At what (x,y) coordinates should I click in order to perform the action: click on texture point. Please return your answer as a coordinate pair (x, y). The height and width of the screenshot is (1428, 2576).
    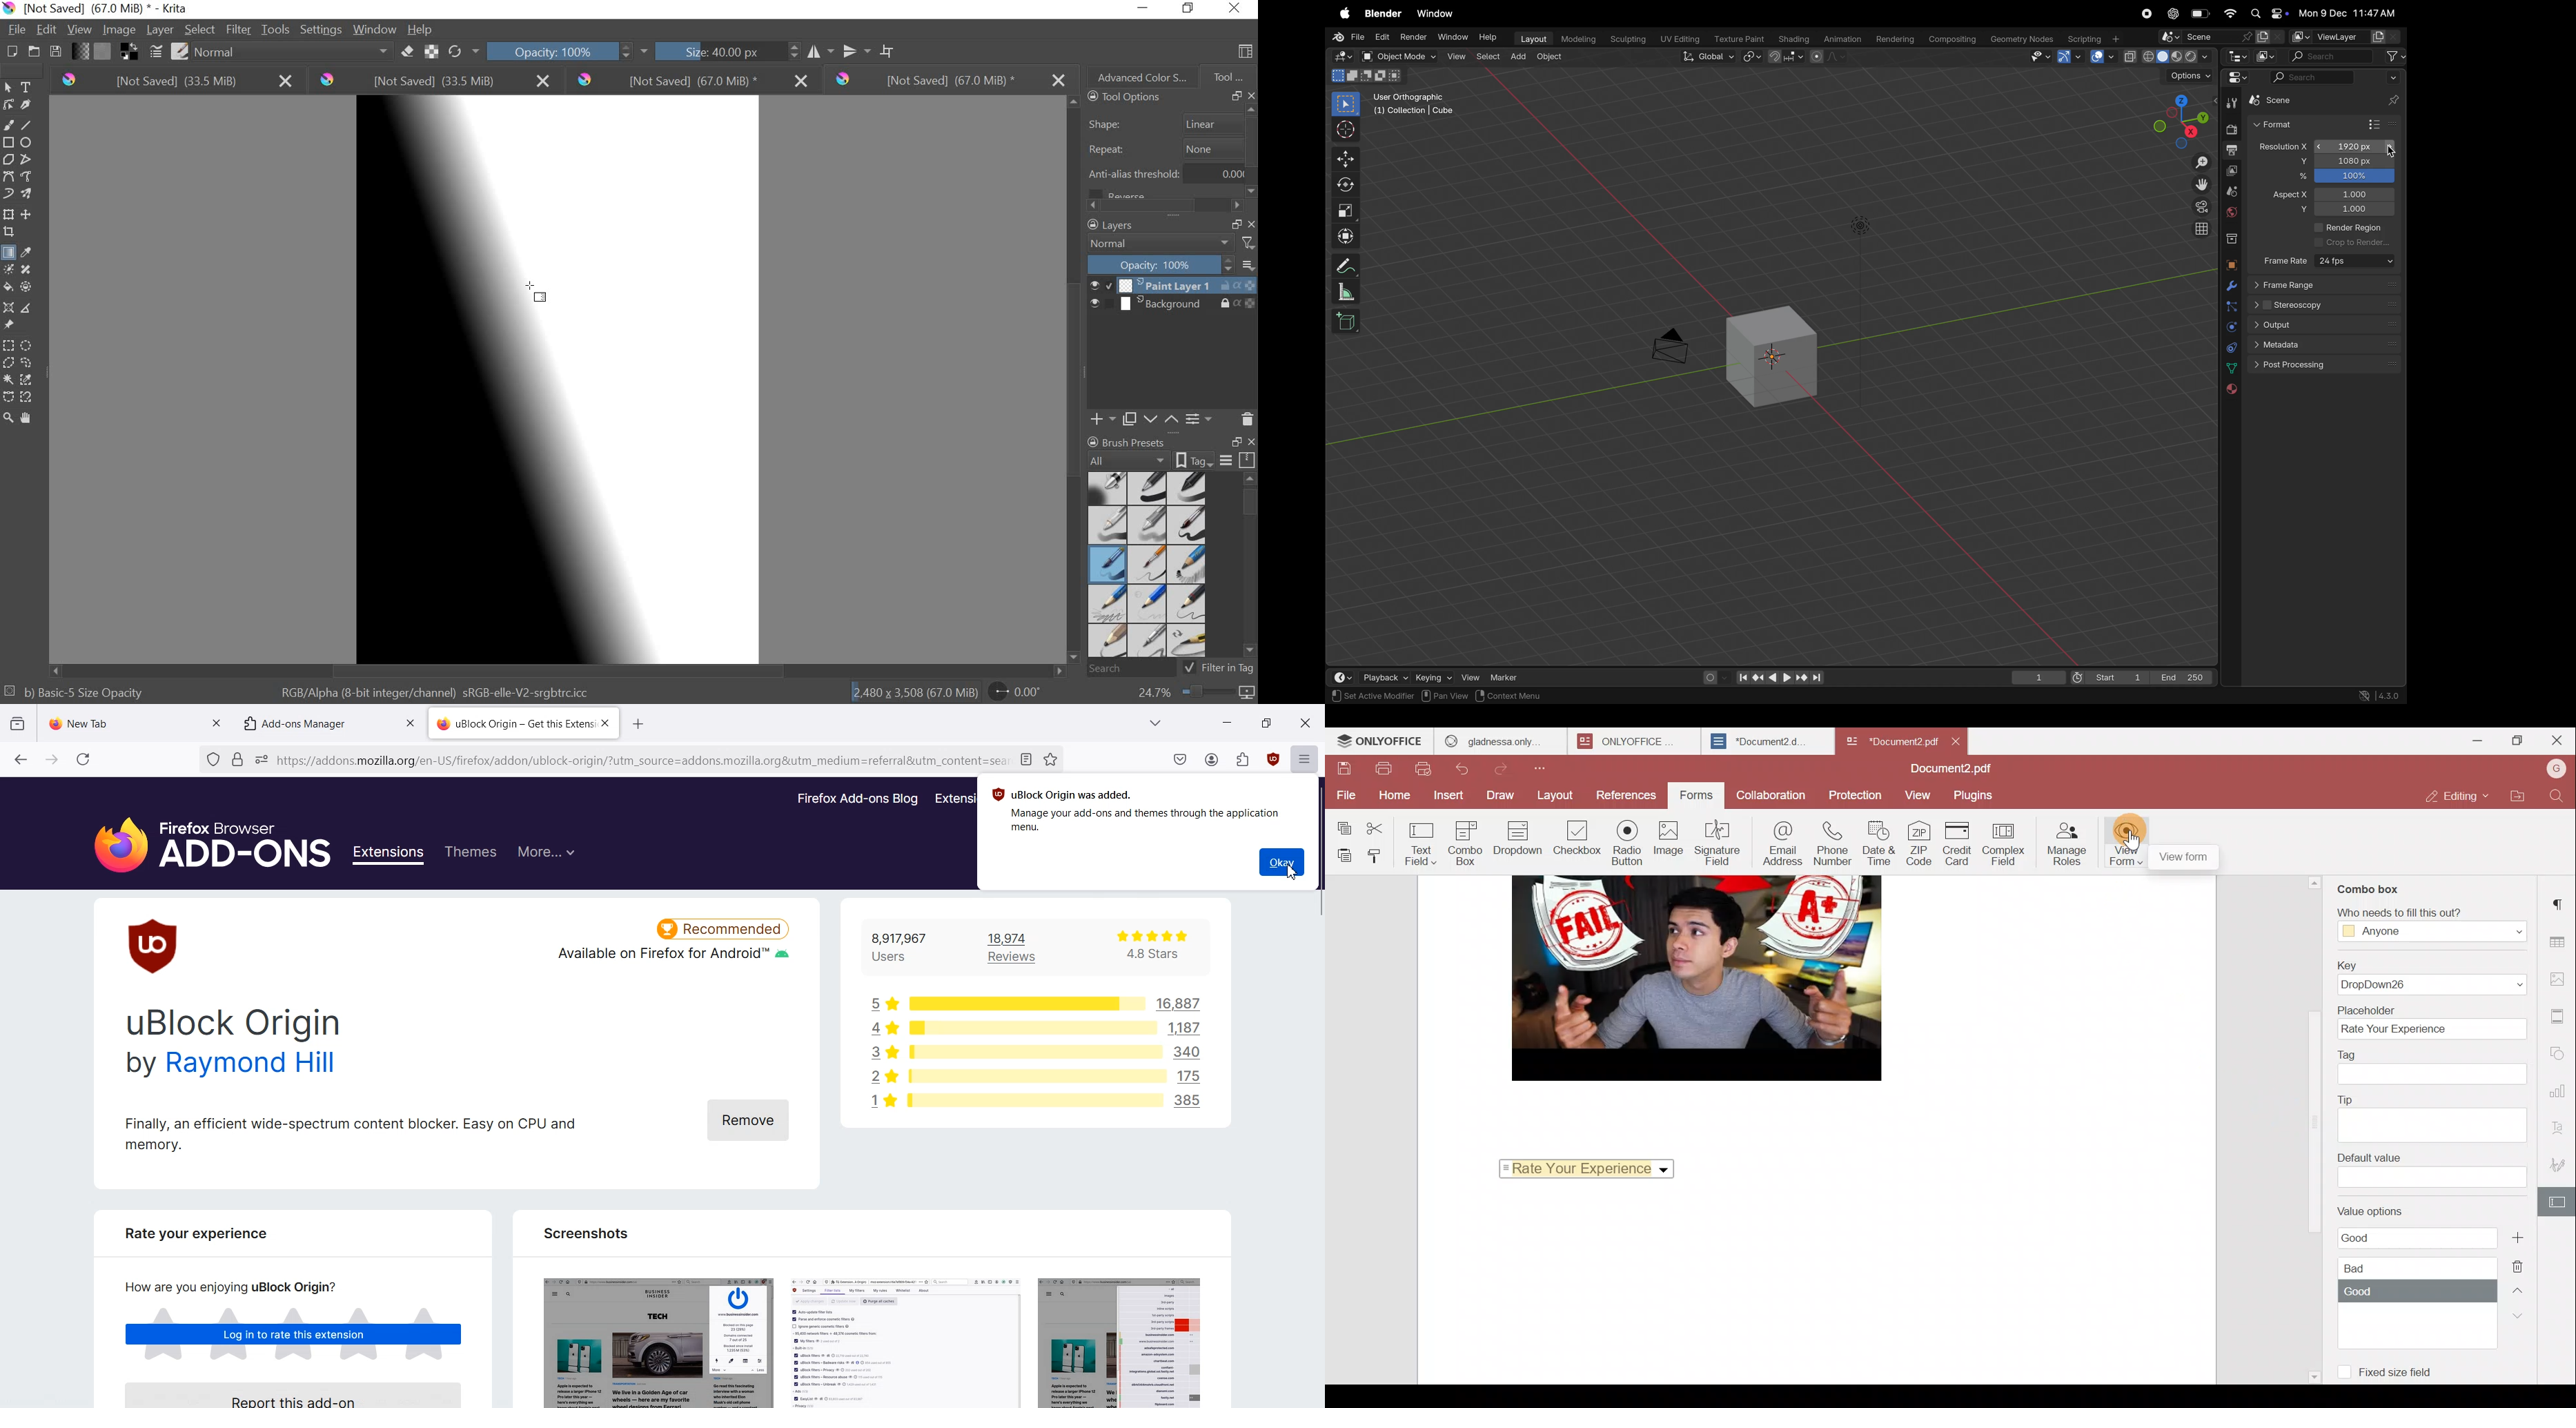
    Looking at the image, I should click on (1740, 38).